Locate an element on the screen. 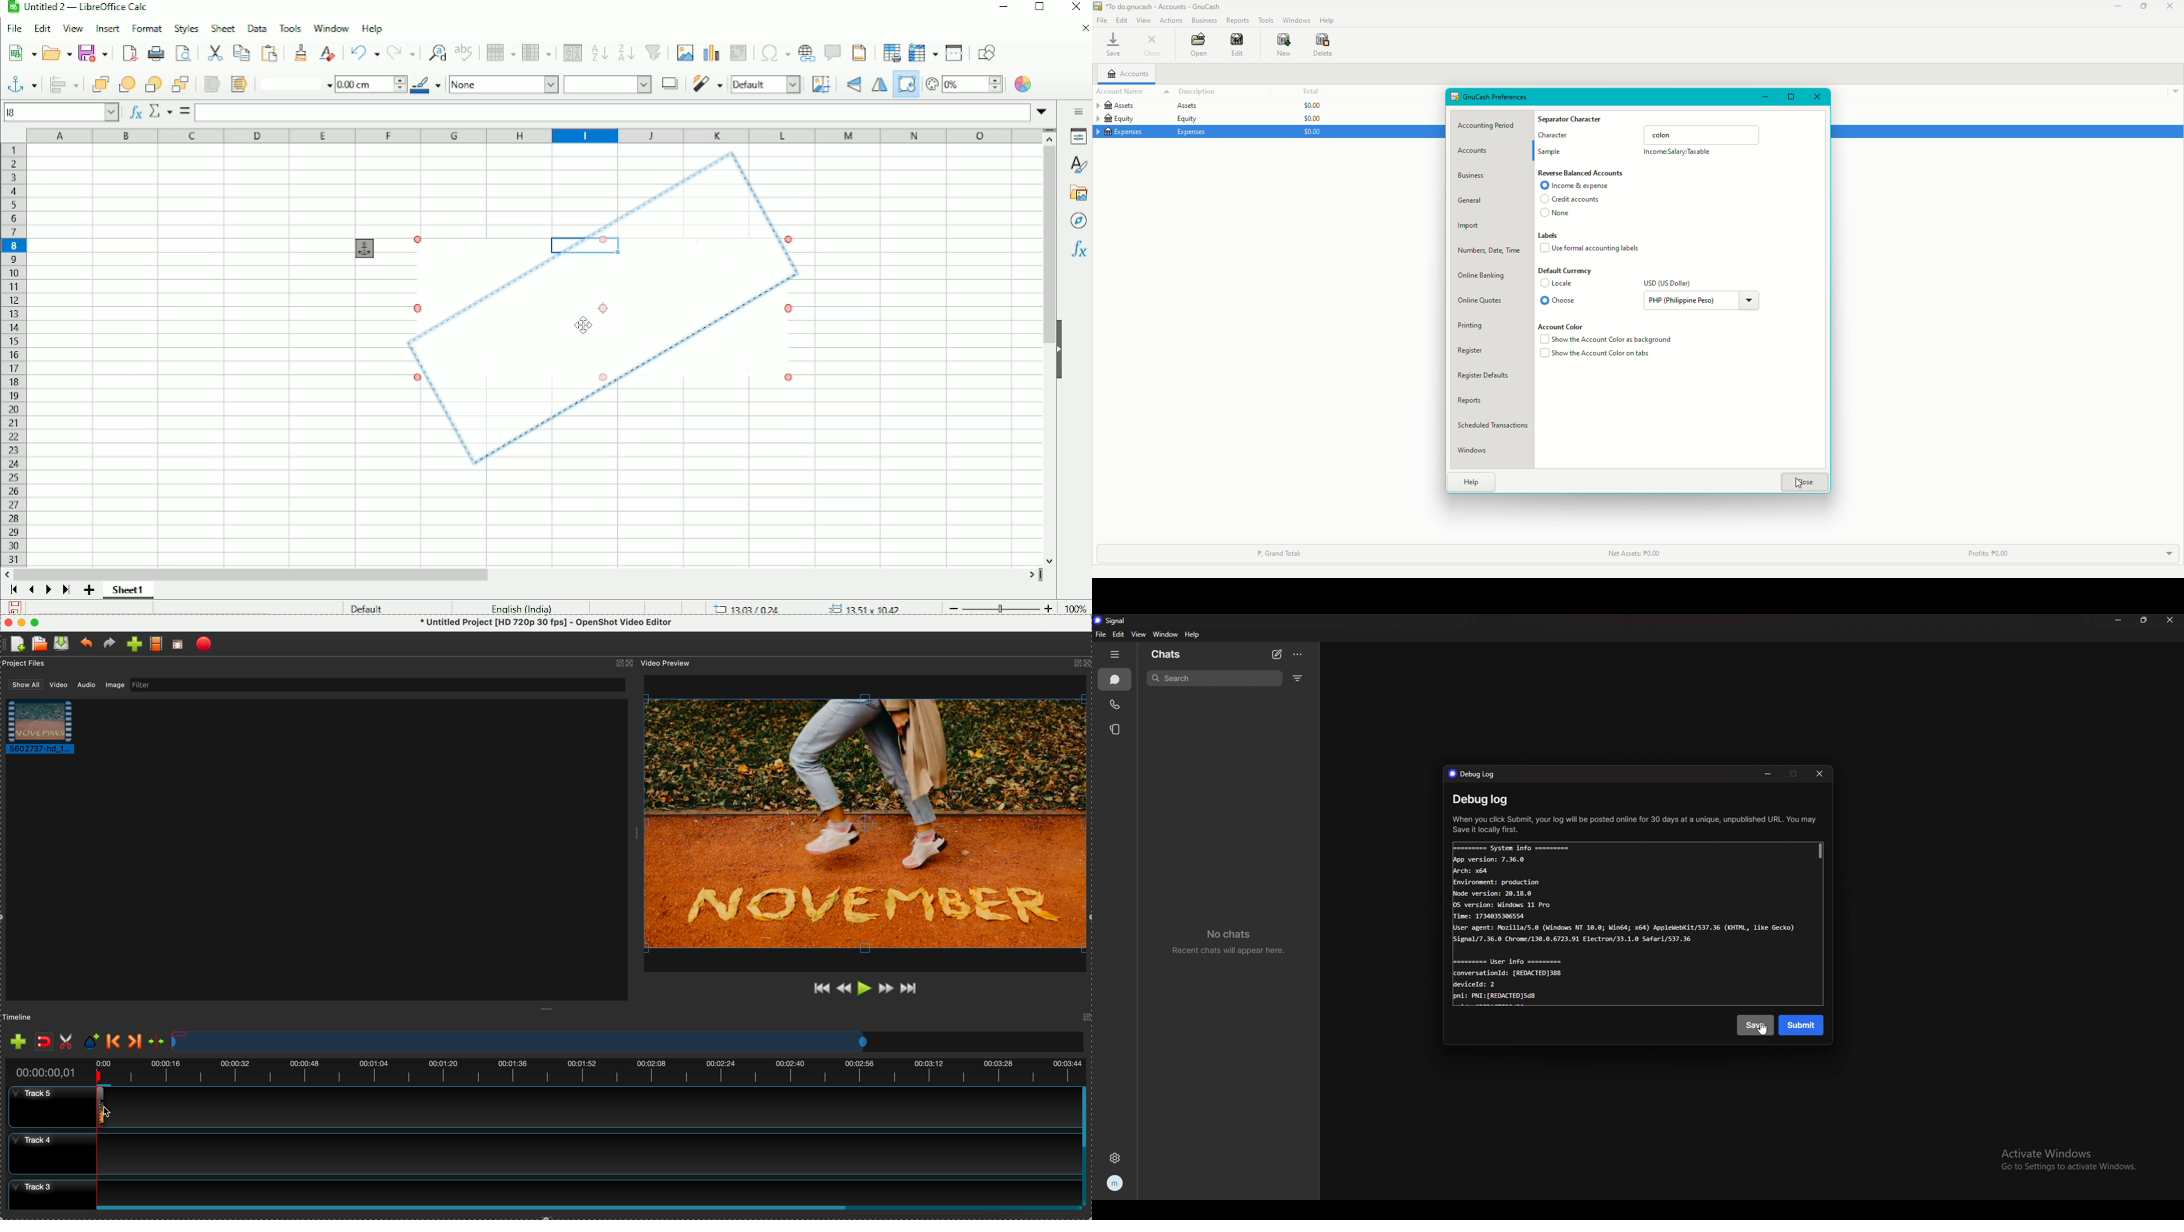  Insert chart is located at coordinates (711, 53).